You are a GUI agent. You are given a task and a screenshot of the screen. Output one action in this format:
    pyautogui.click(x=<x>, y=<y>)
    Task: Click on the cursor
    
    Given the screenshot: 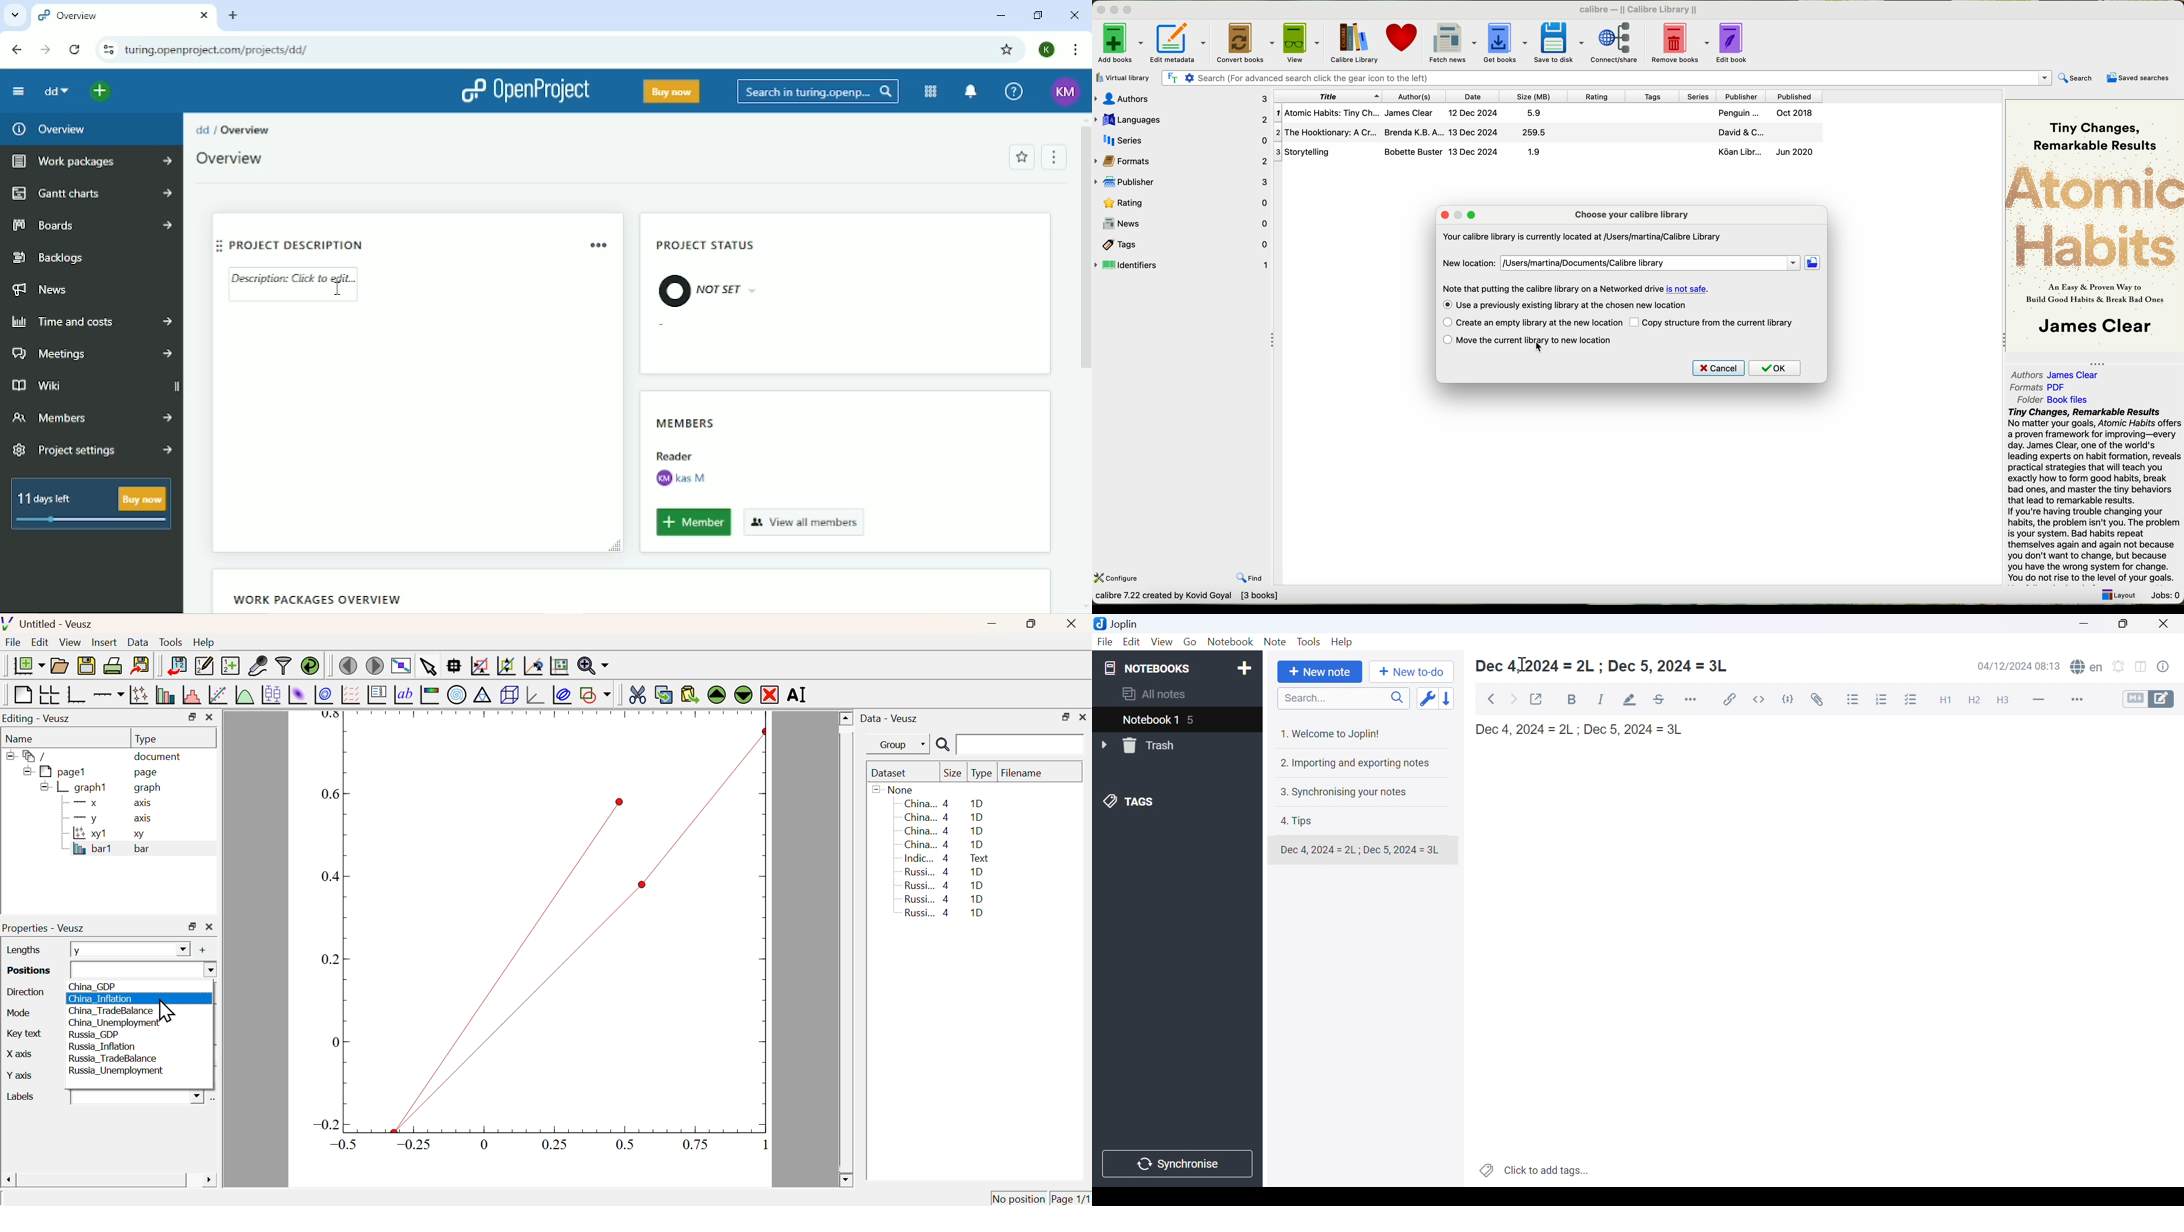 What is the action you would take?
    pyautogui.click(x=1523, y=663)
    